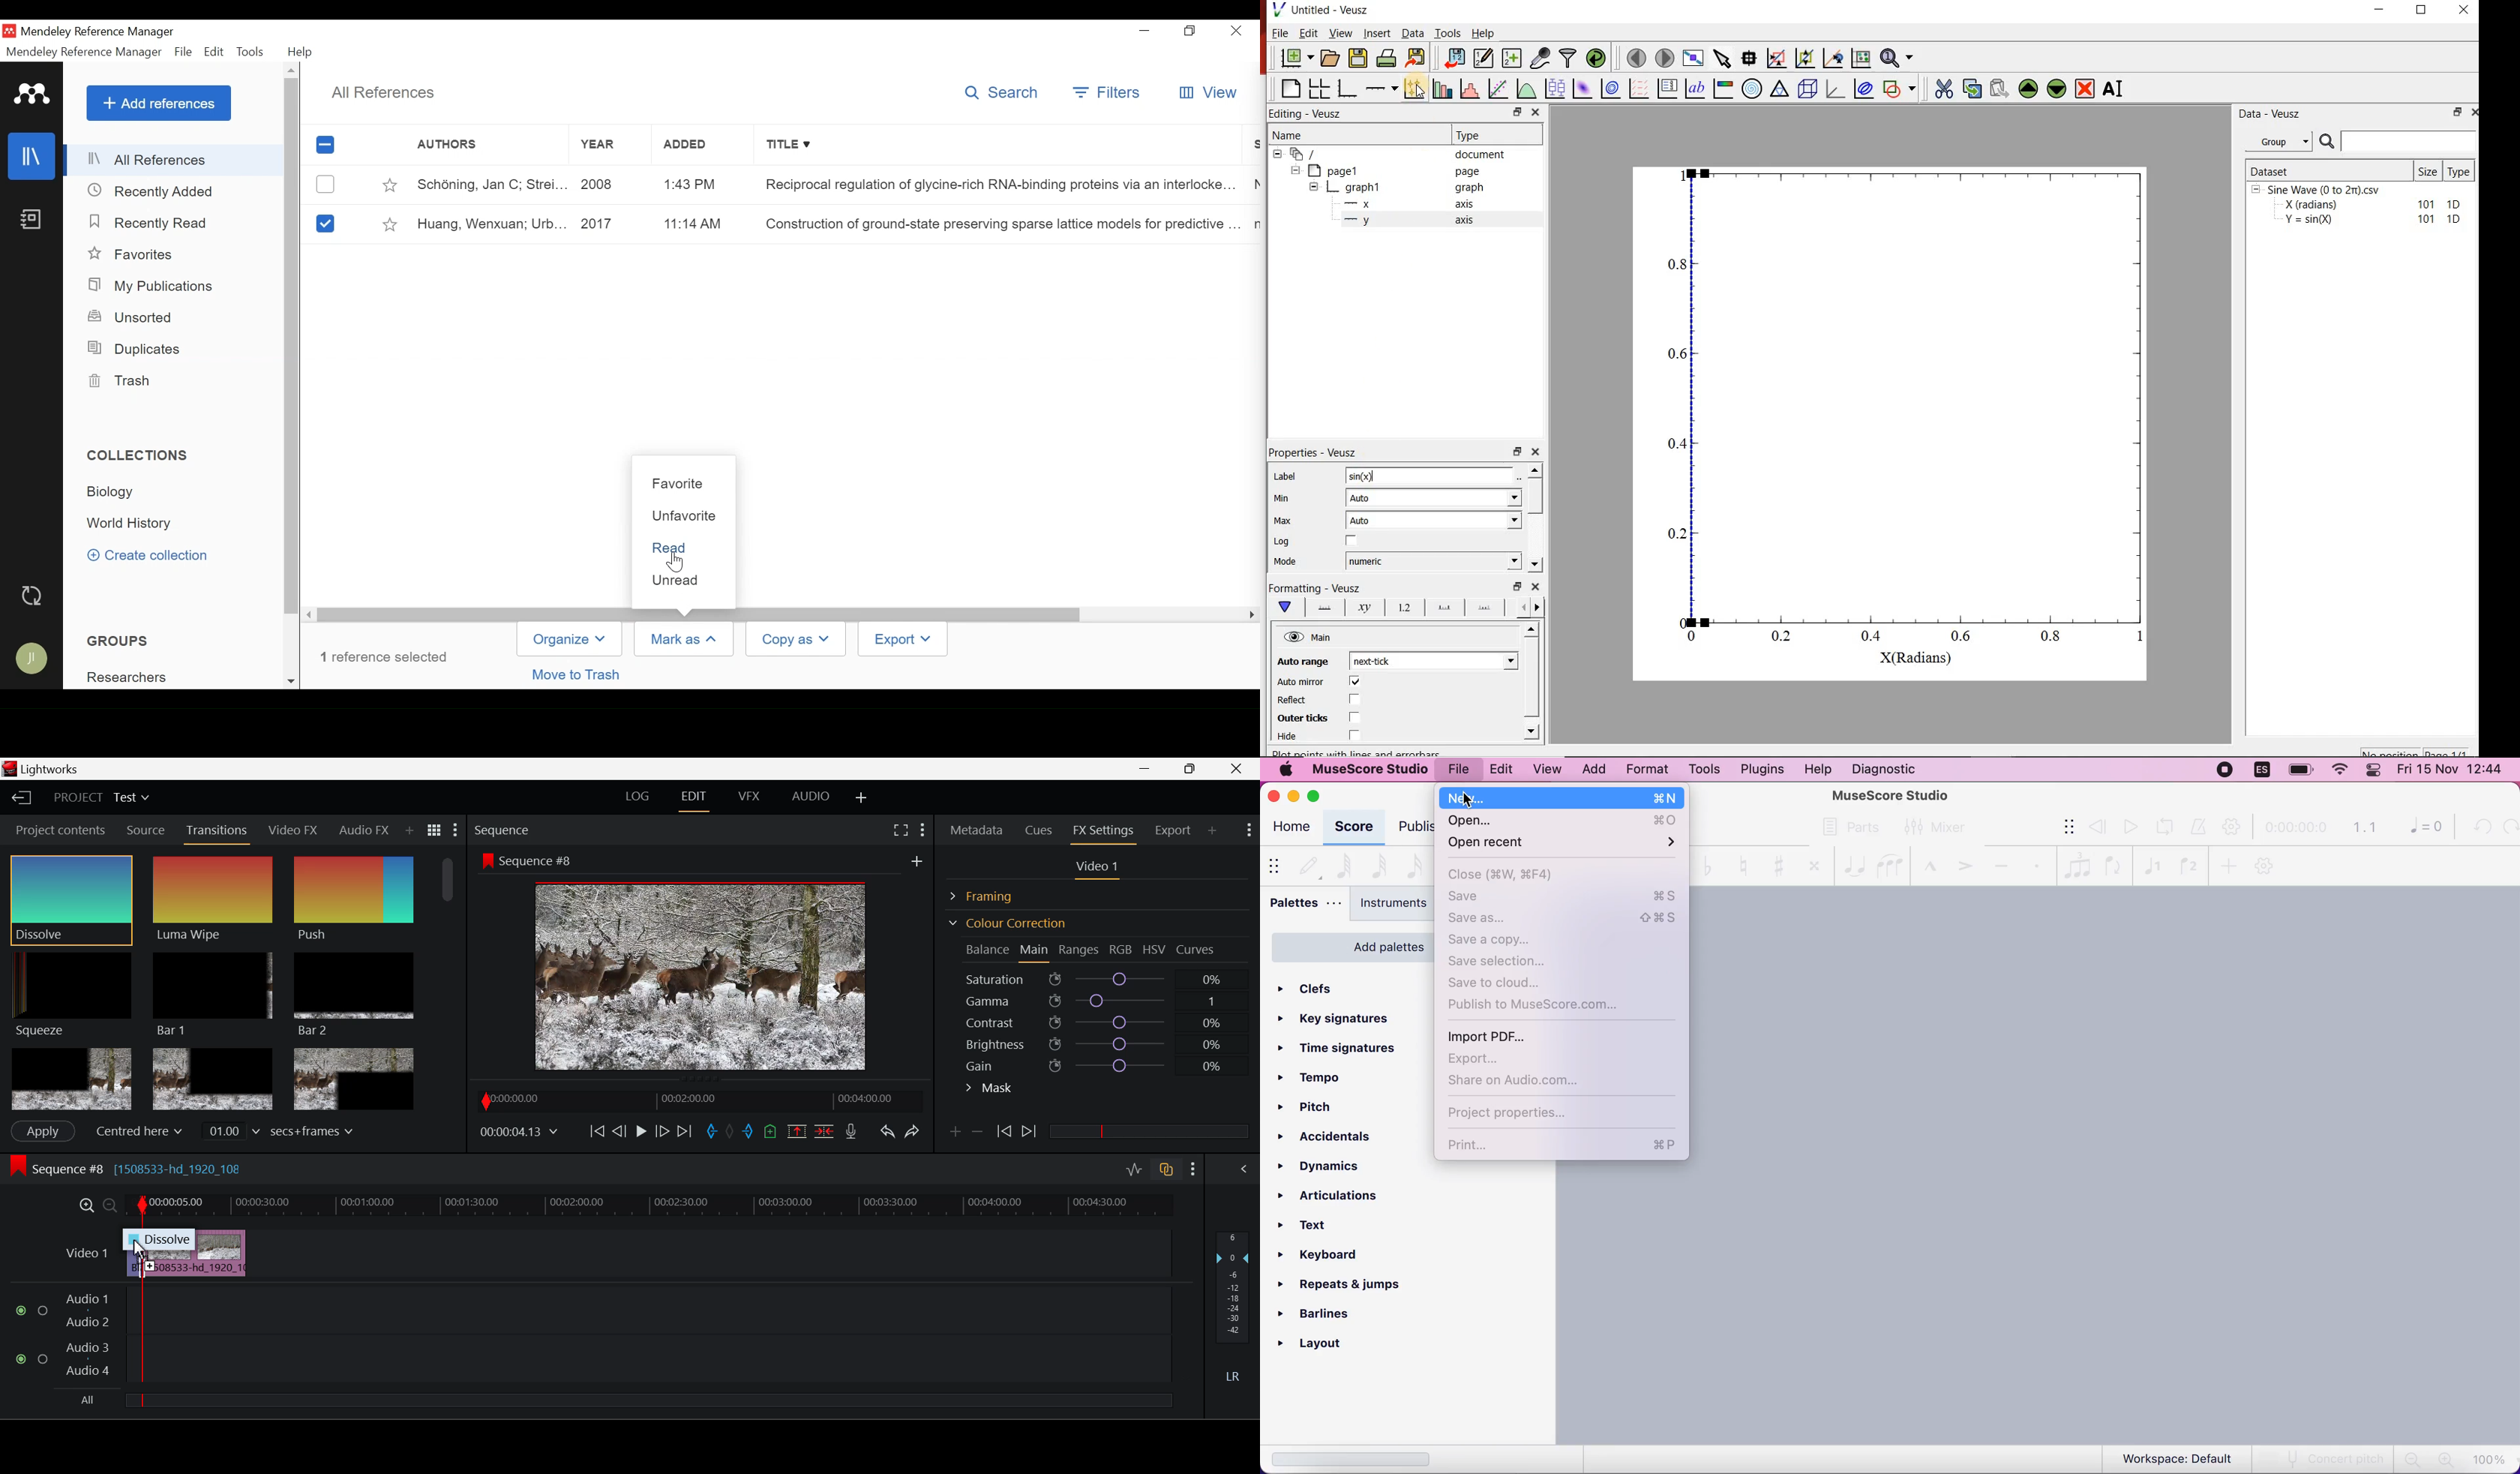 The width and height of the screenshot is (2520, 1484). What do you see at coordinates (141, 455) in the screenshot?
I see `Collection` at bounding box center [141, 455].